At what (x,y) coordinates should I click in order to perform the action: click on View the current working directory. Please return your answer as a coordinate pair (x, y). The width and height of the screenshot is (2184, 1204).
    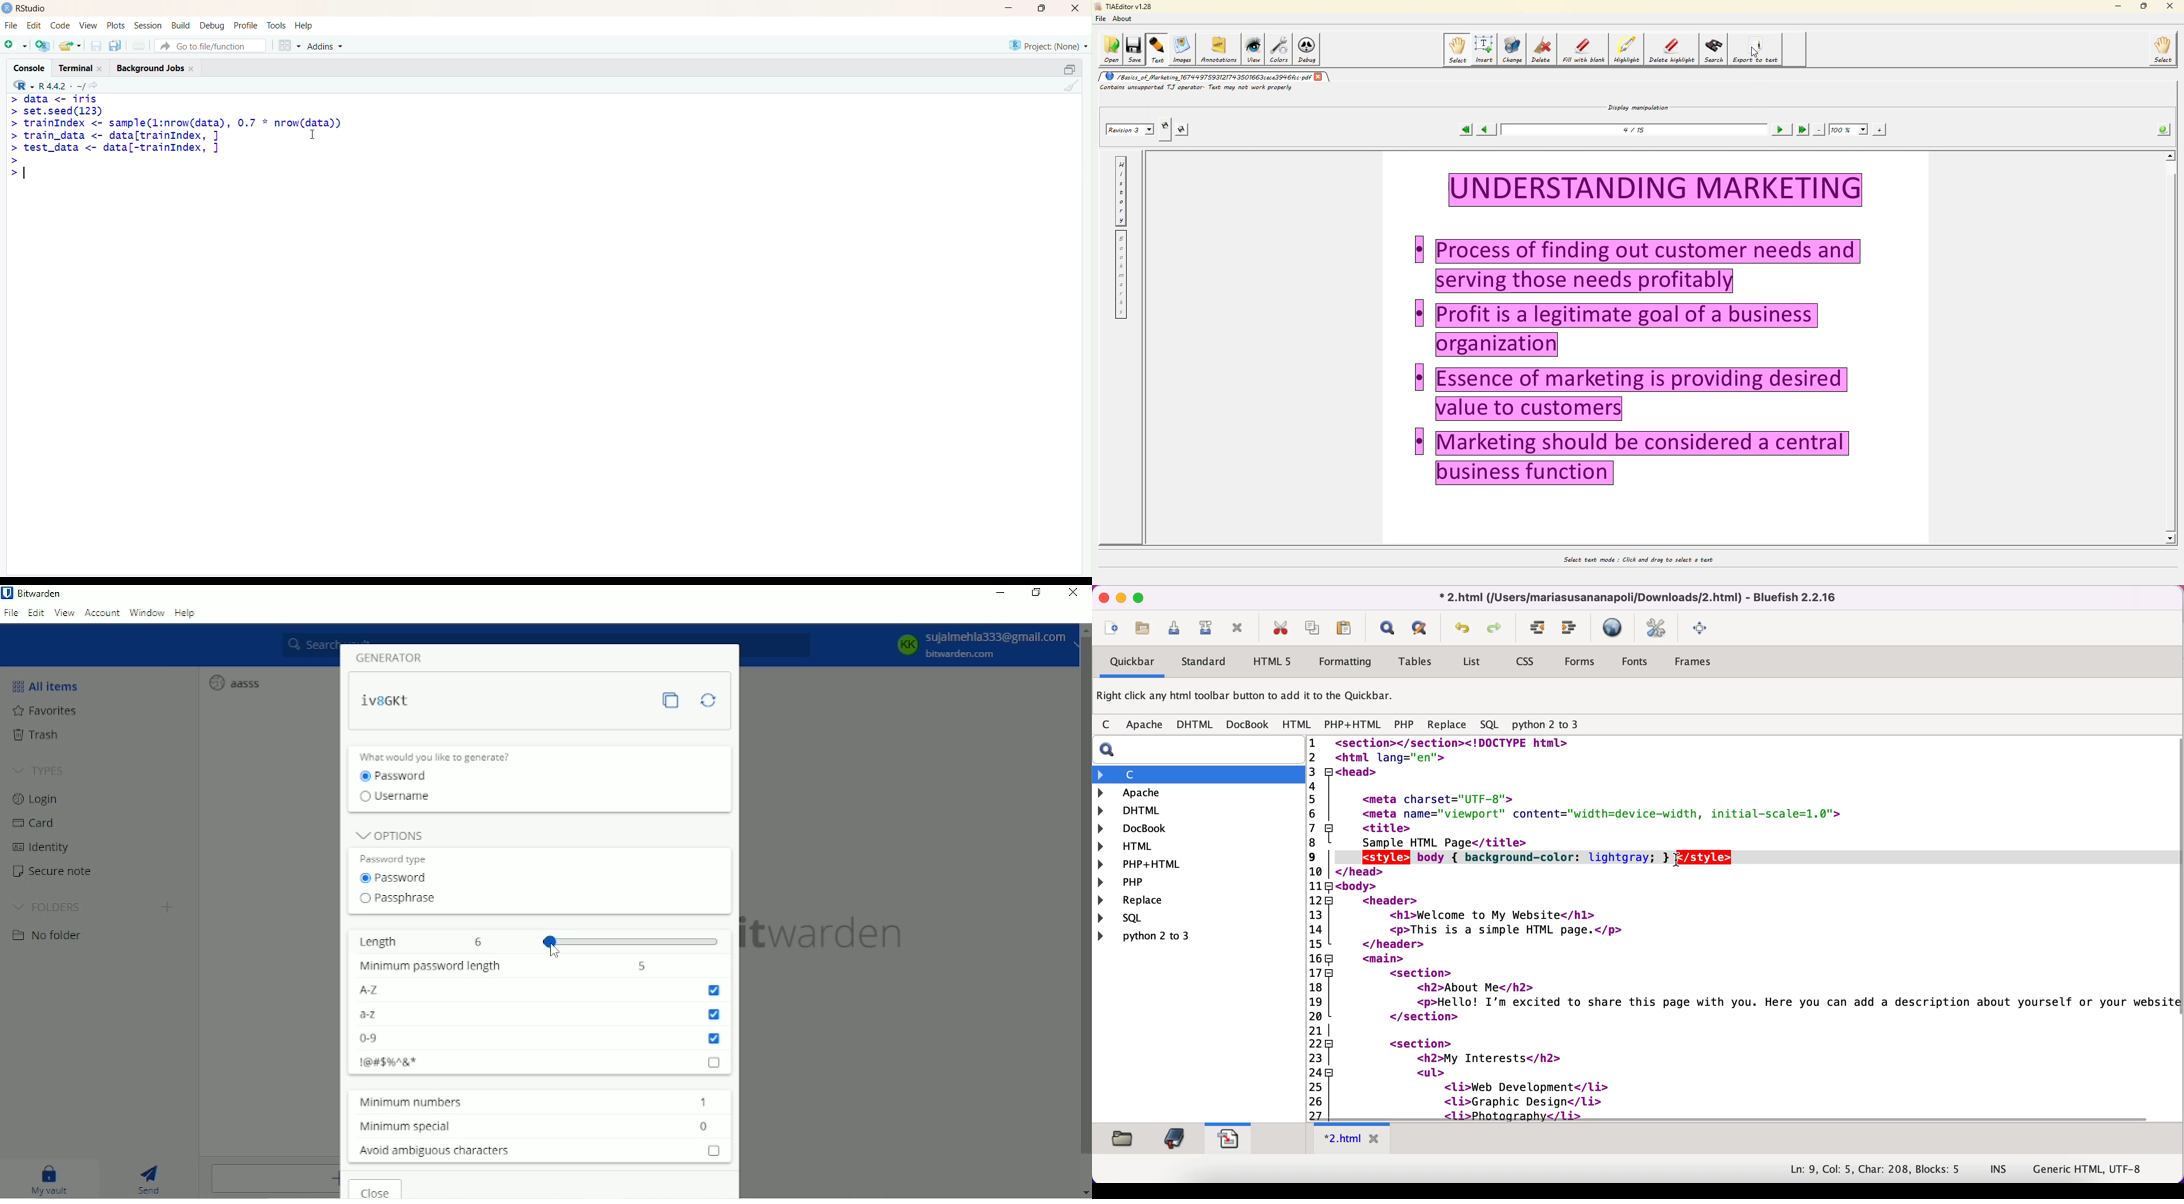
    Looking at the image, I should click on (98, 84).